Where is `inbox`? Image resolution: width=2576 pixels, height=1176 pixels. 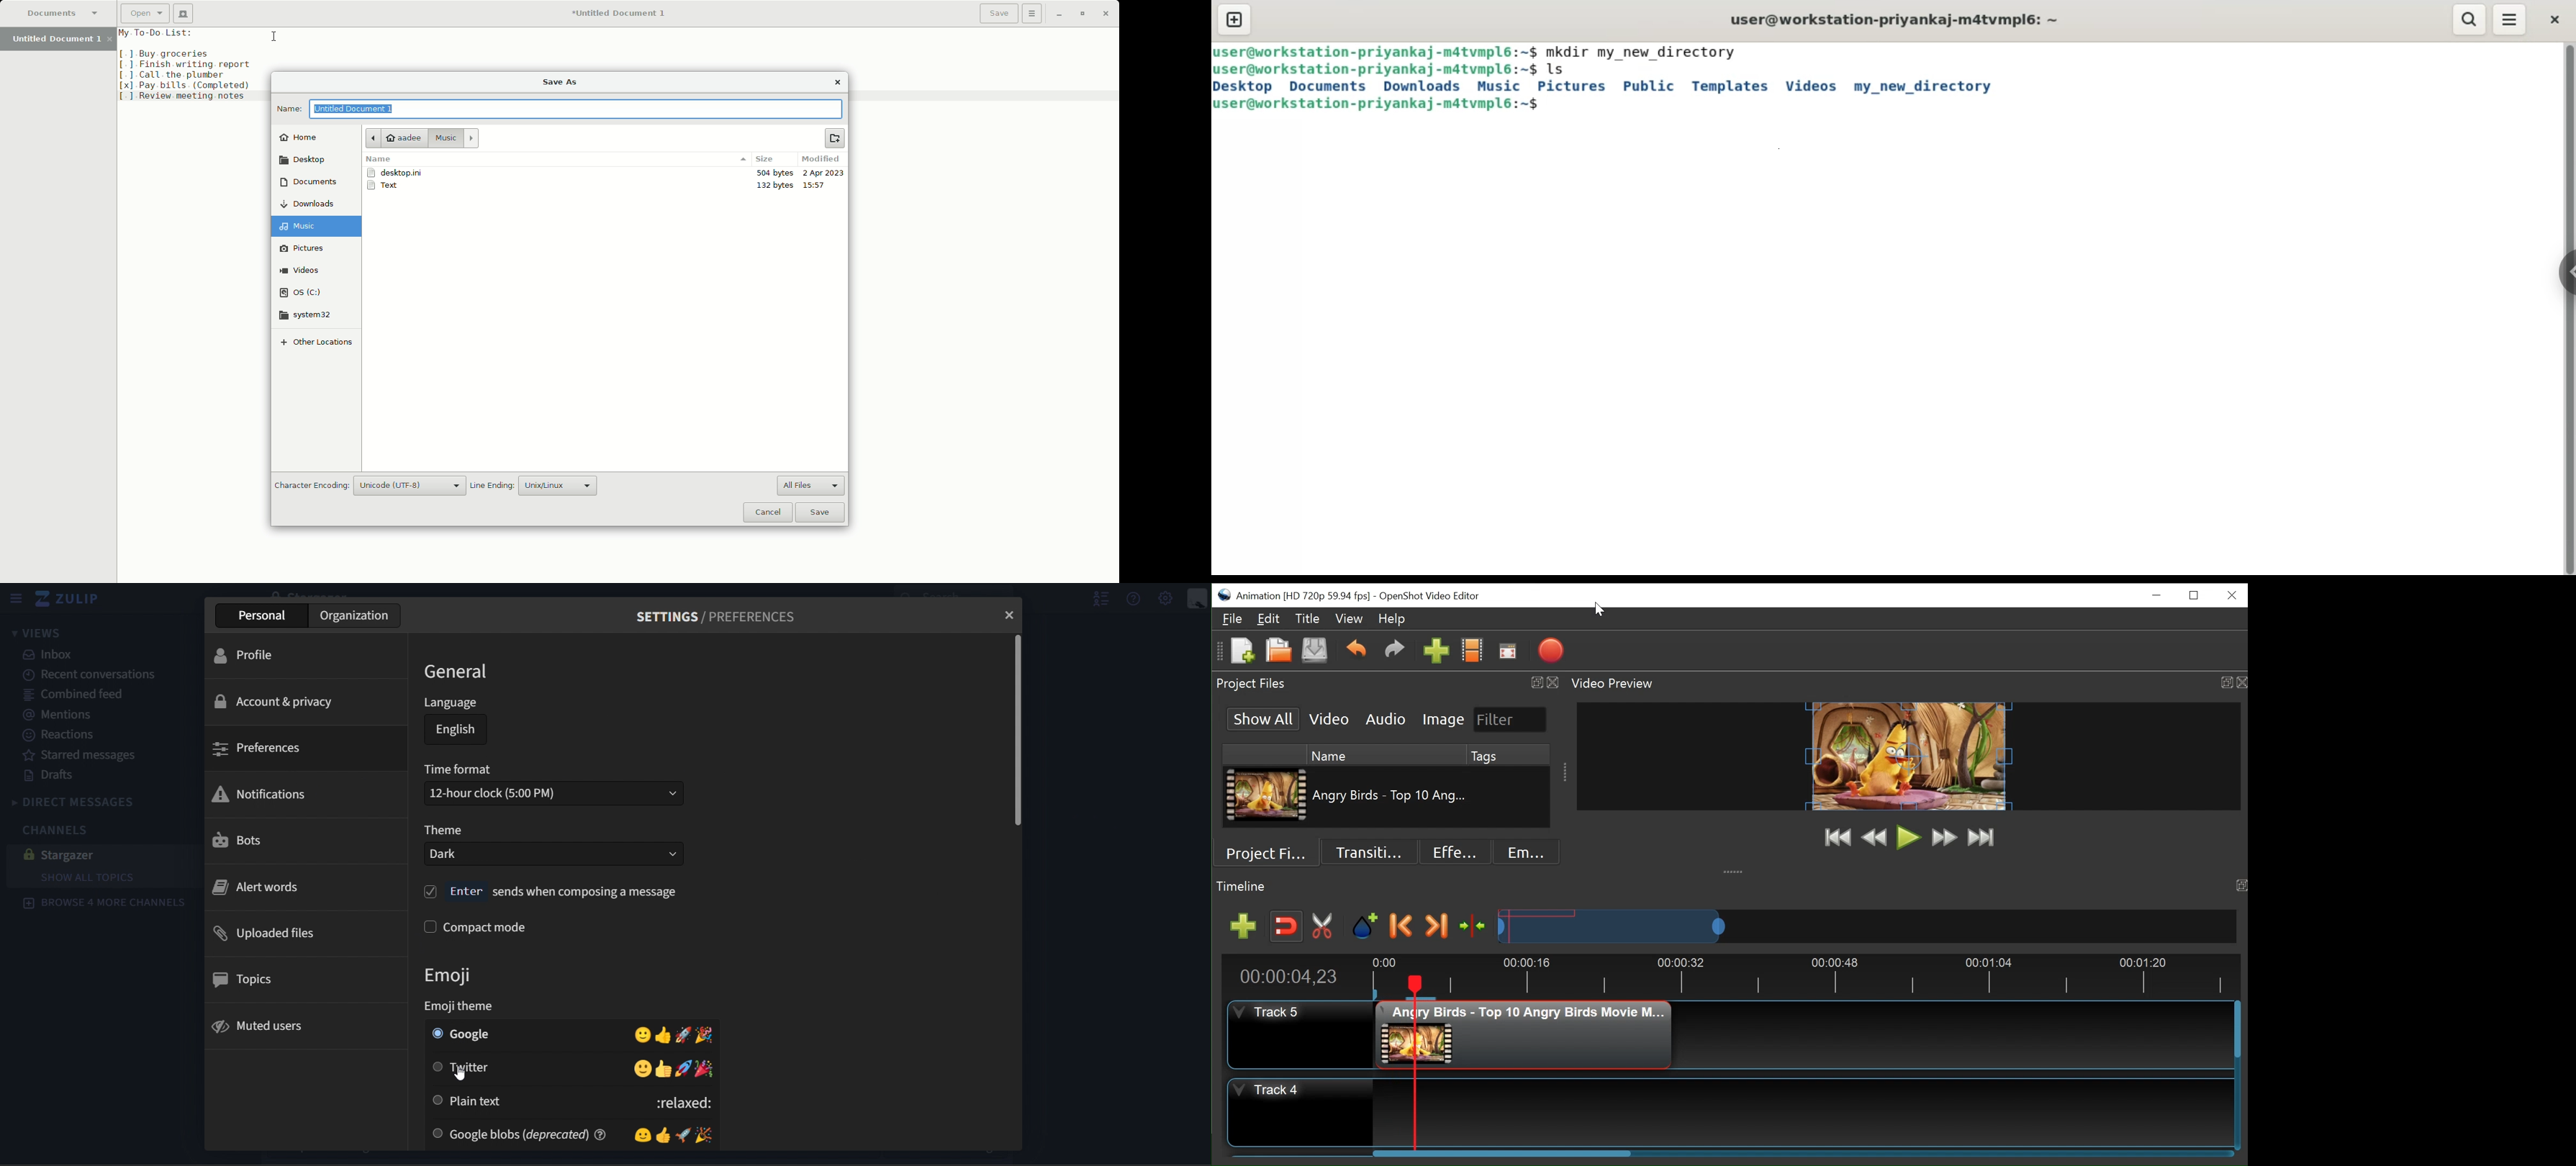
inbox is located at coordinates (54, 655).